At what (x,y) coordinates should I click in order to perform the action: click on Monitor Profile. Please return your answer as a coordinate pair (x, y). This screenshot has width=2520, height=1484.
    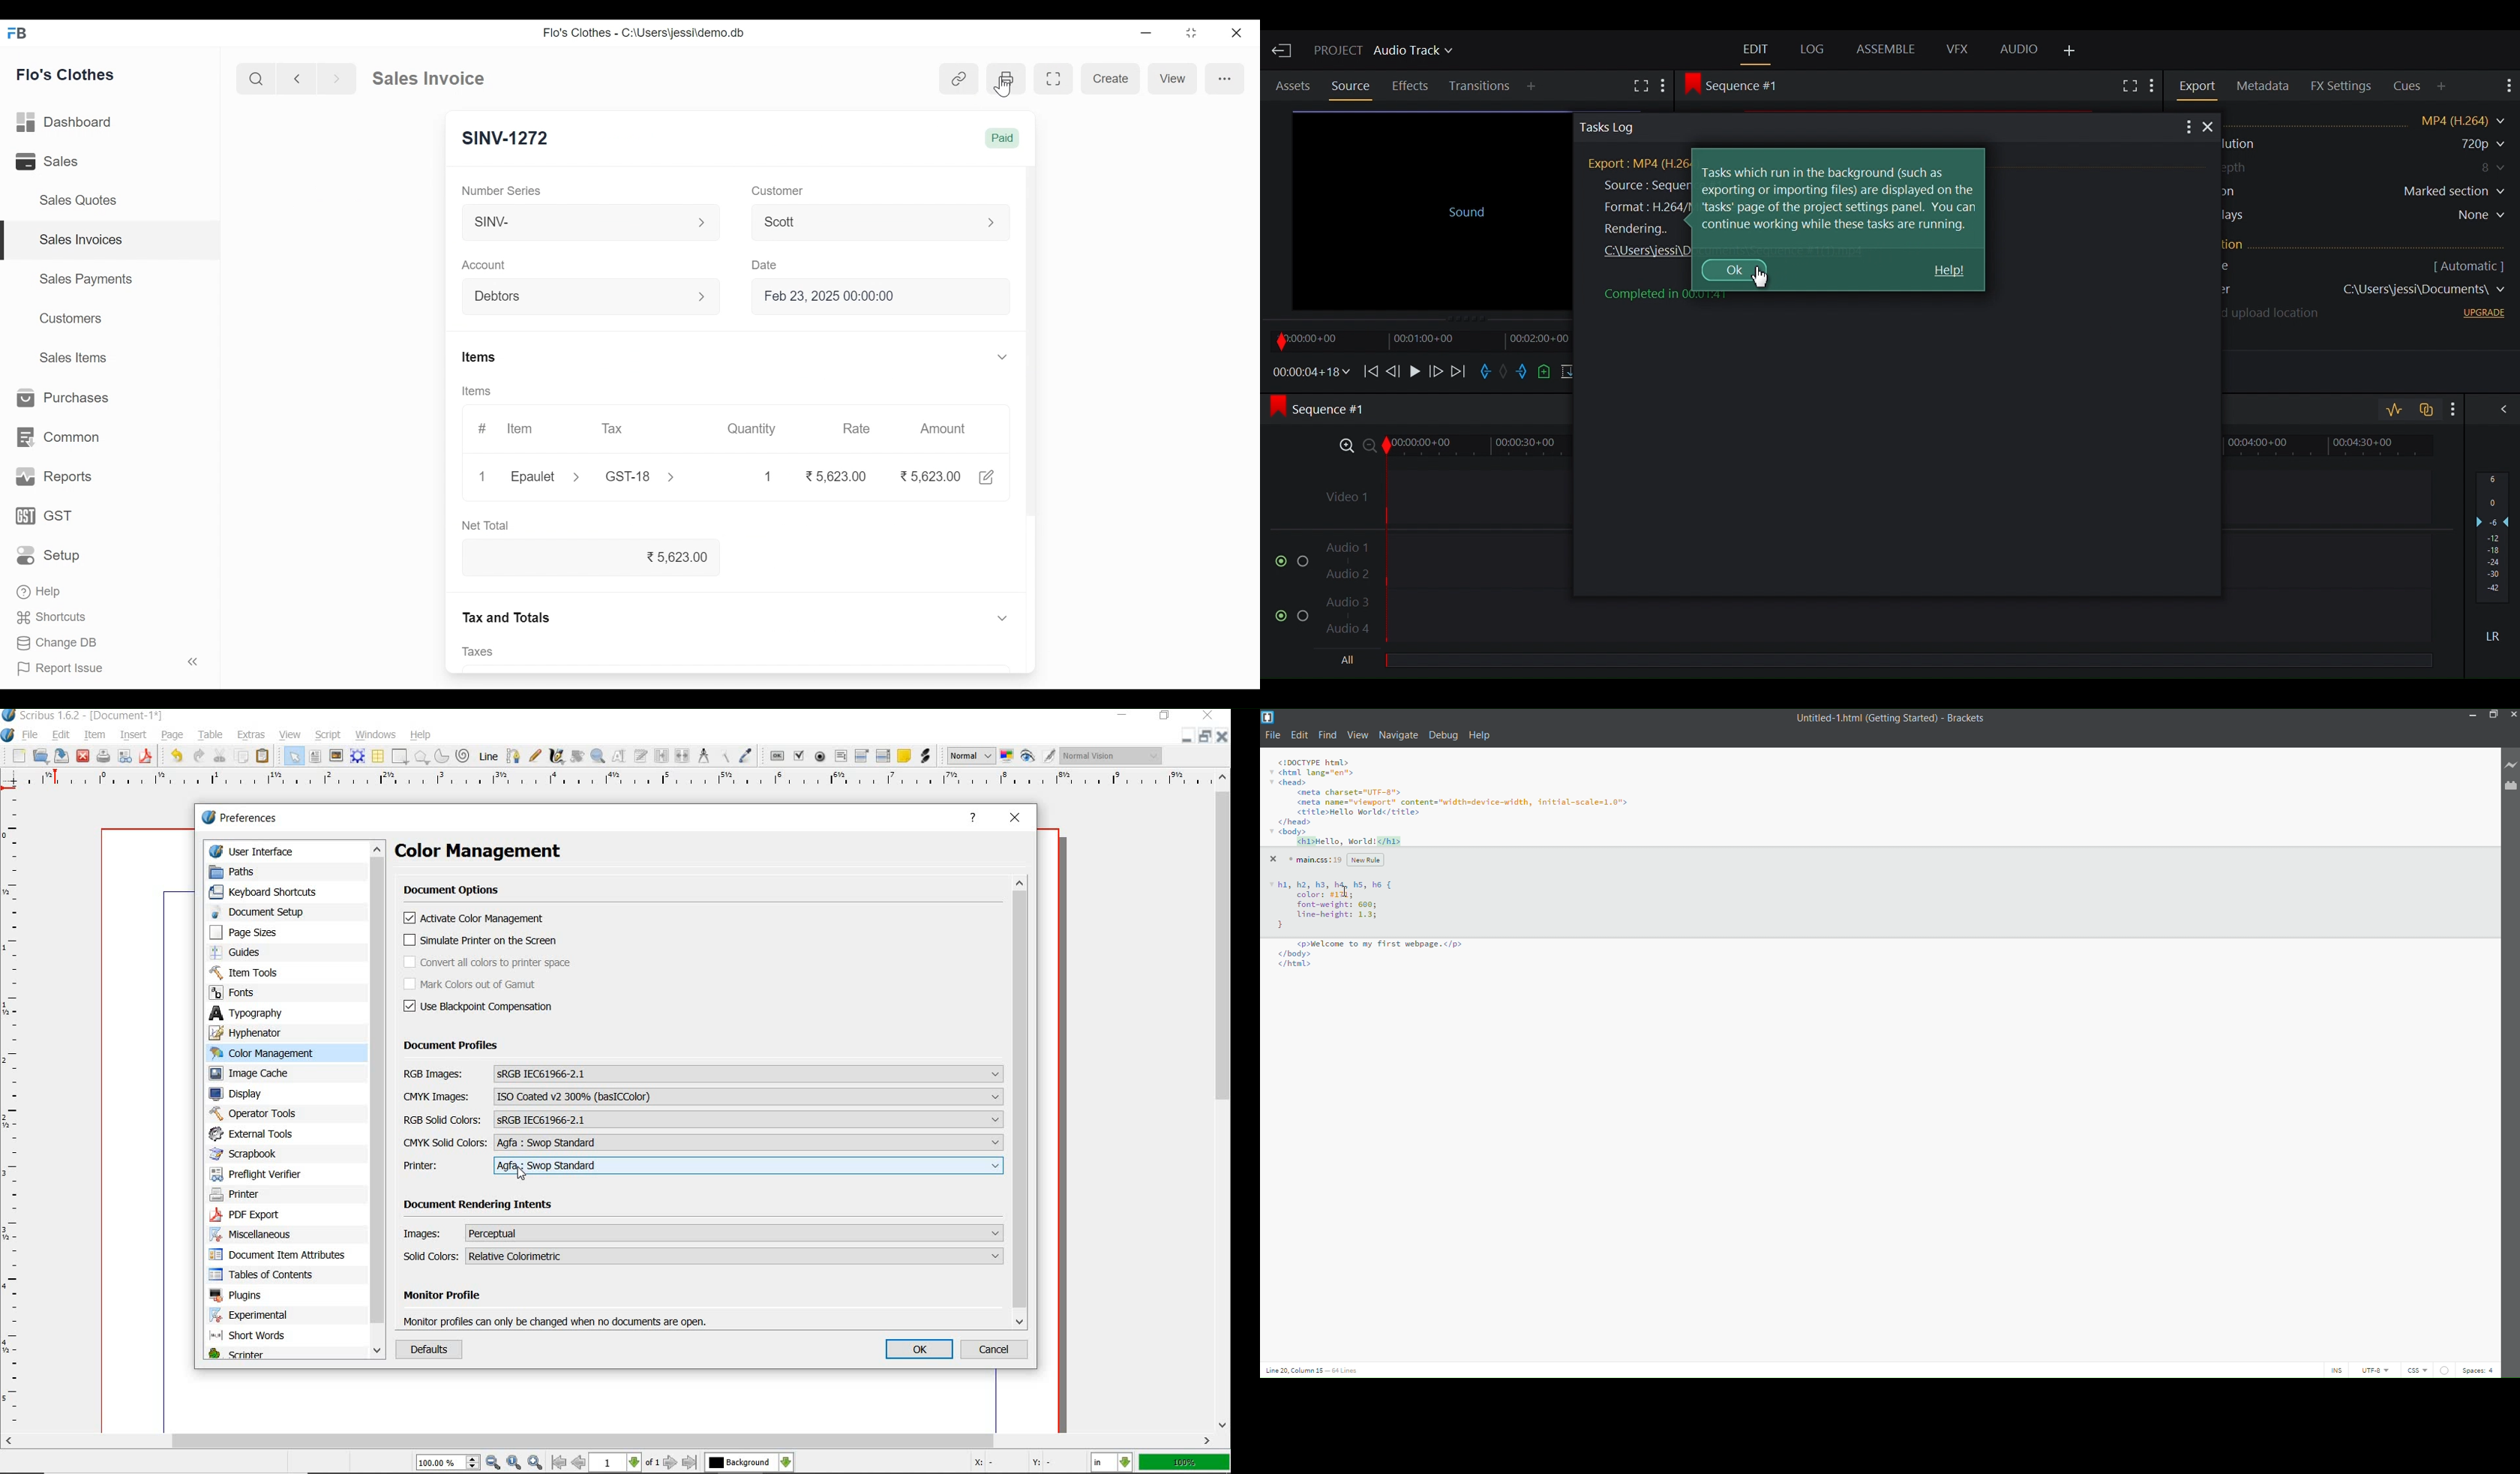
    Looking at the image, I should click on (562, 1297).